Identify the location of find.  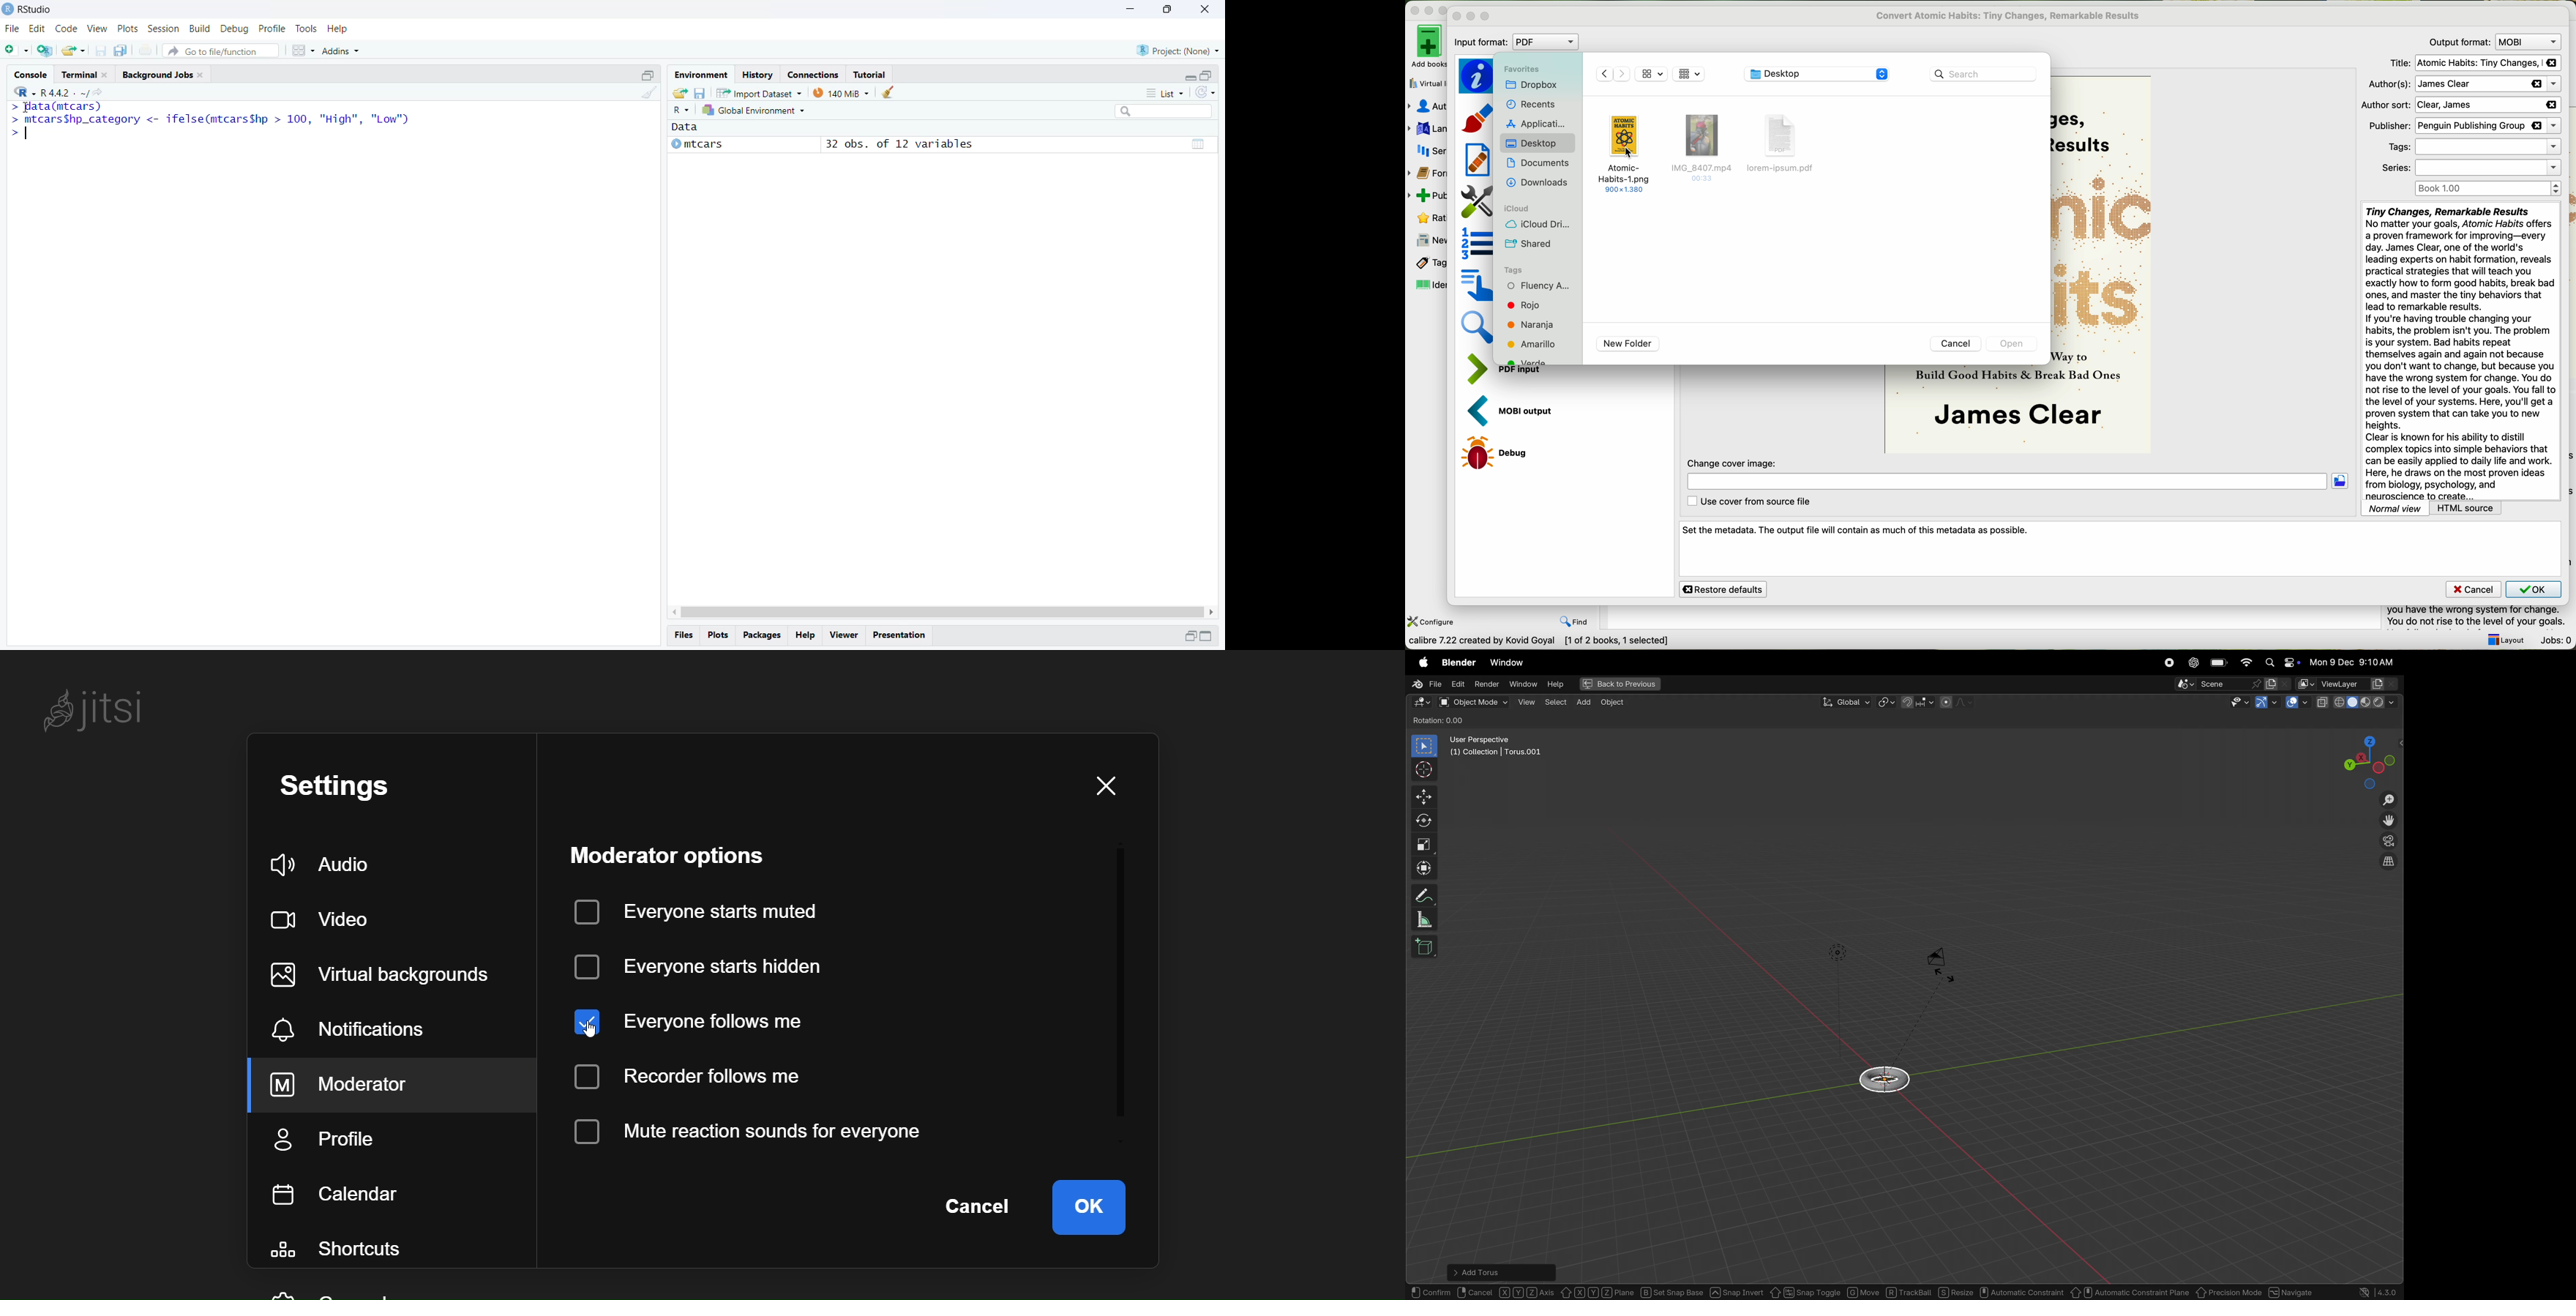
(1576, 622).